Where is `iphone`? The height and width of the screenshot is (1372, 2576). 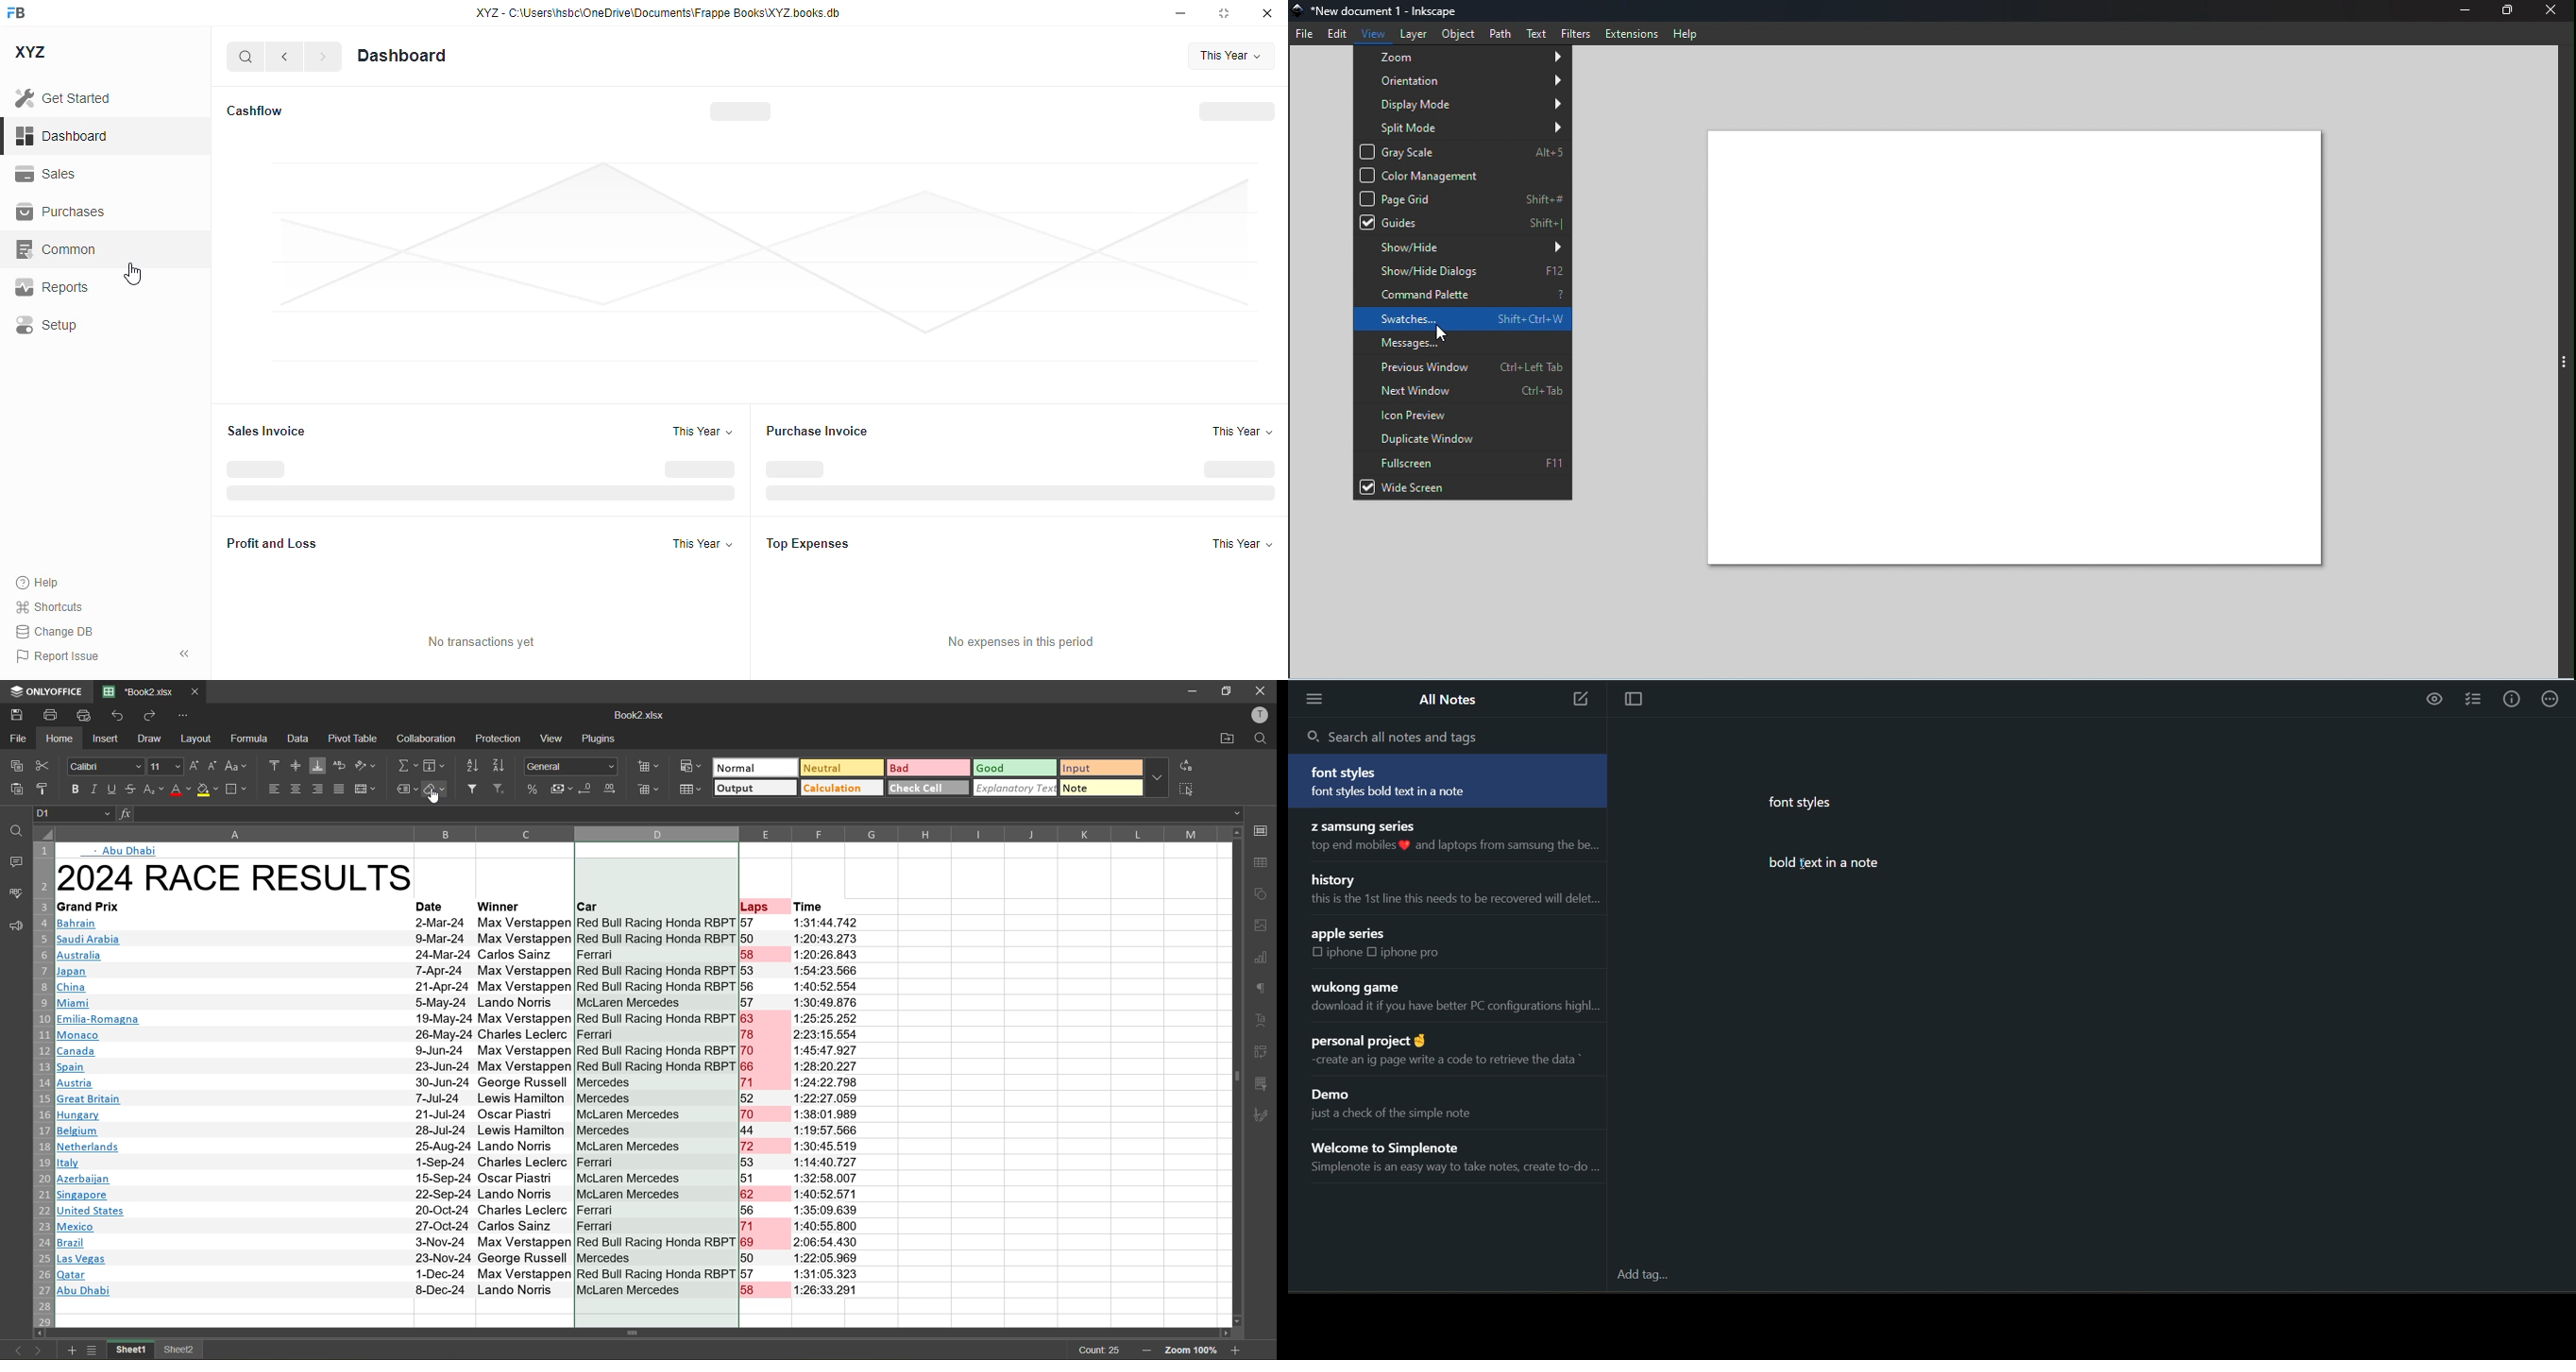 iphone is located at coordinates (1346, 953).